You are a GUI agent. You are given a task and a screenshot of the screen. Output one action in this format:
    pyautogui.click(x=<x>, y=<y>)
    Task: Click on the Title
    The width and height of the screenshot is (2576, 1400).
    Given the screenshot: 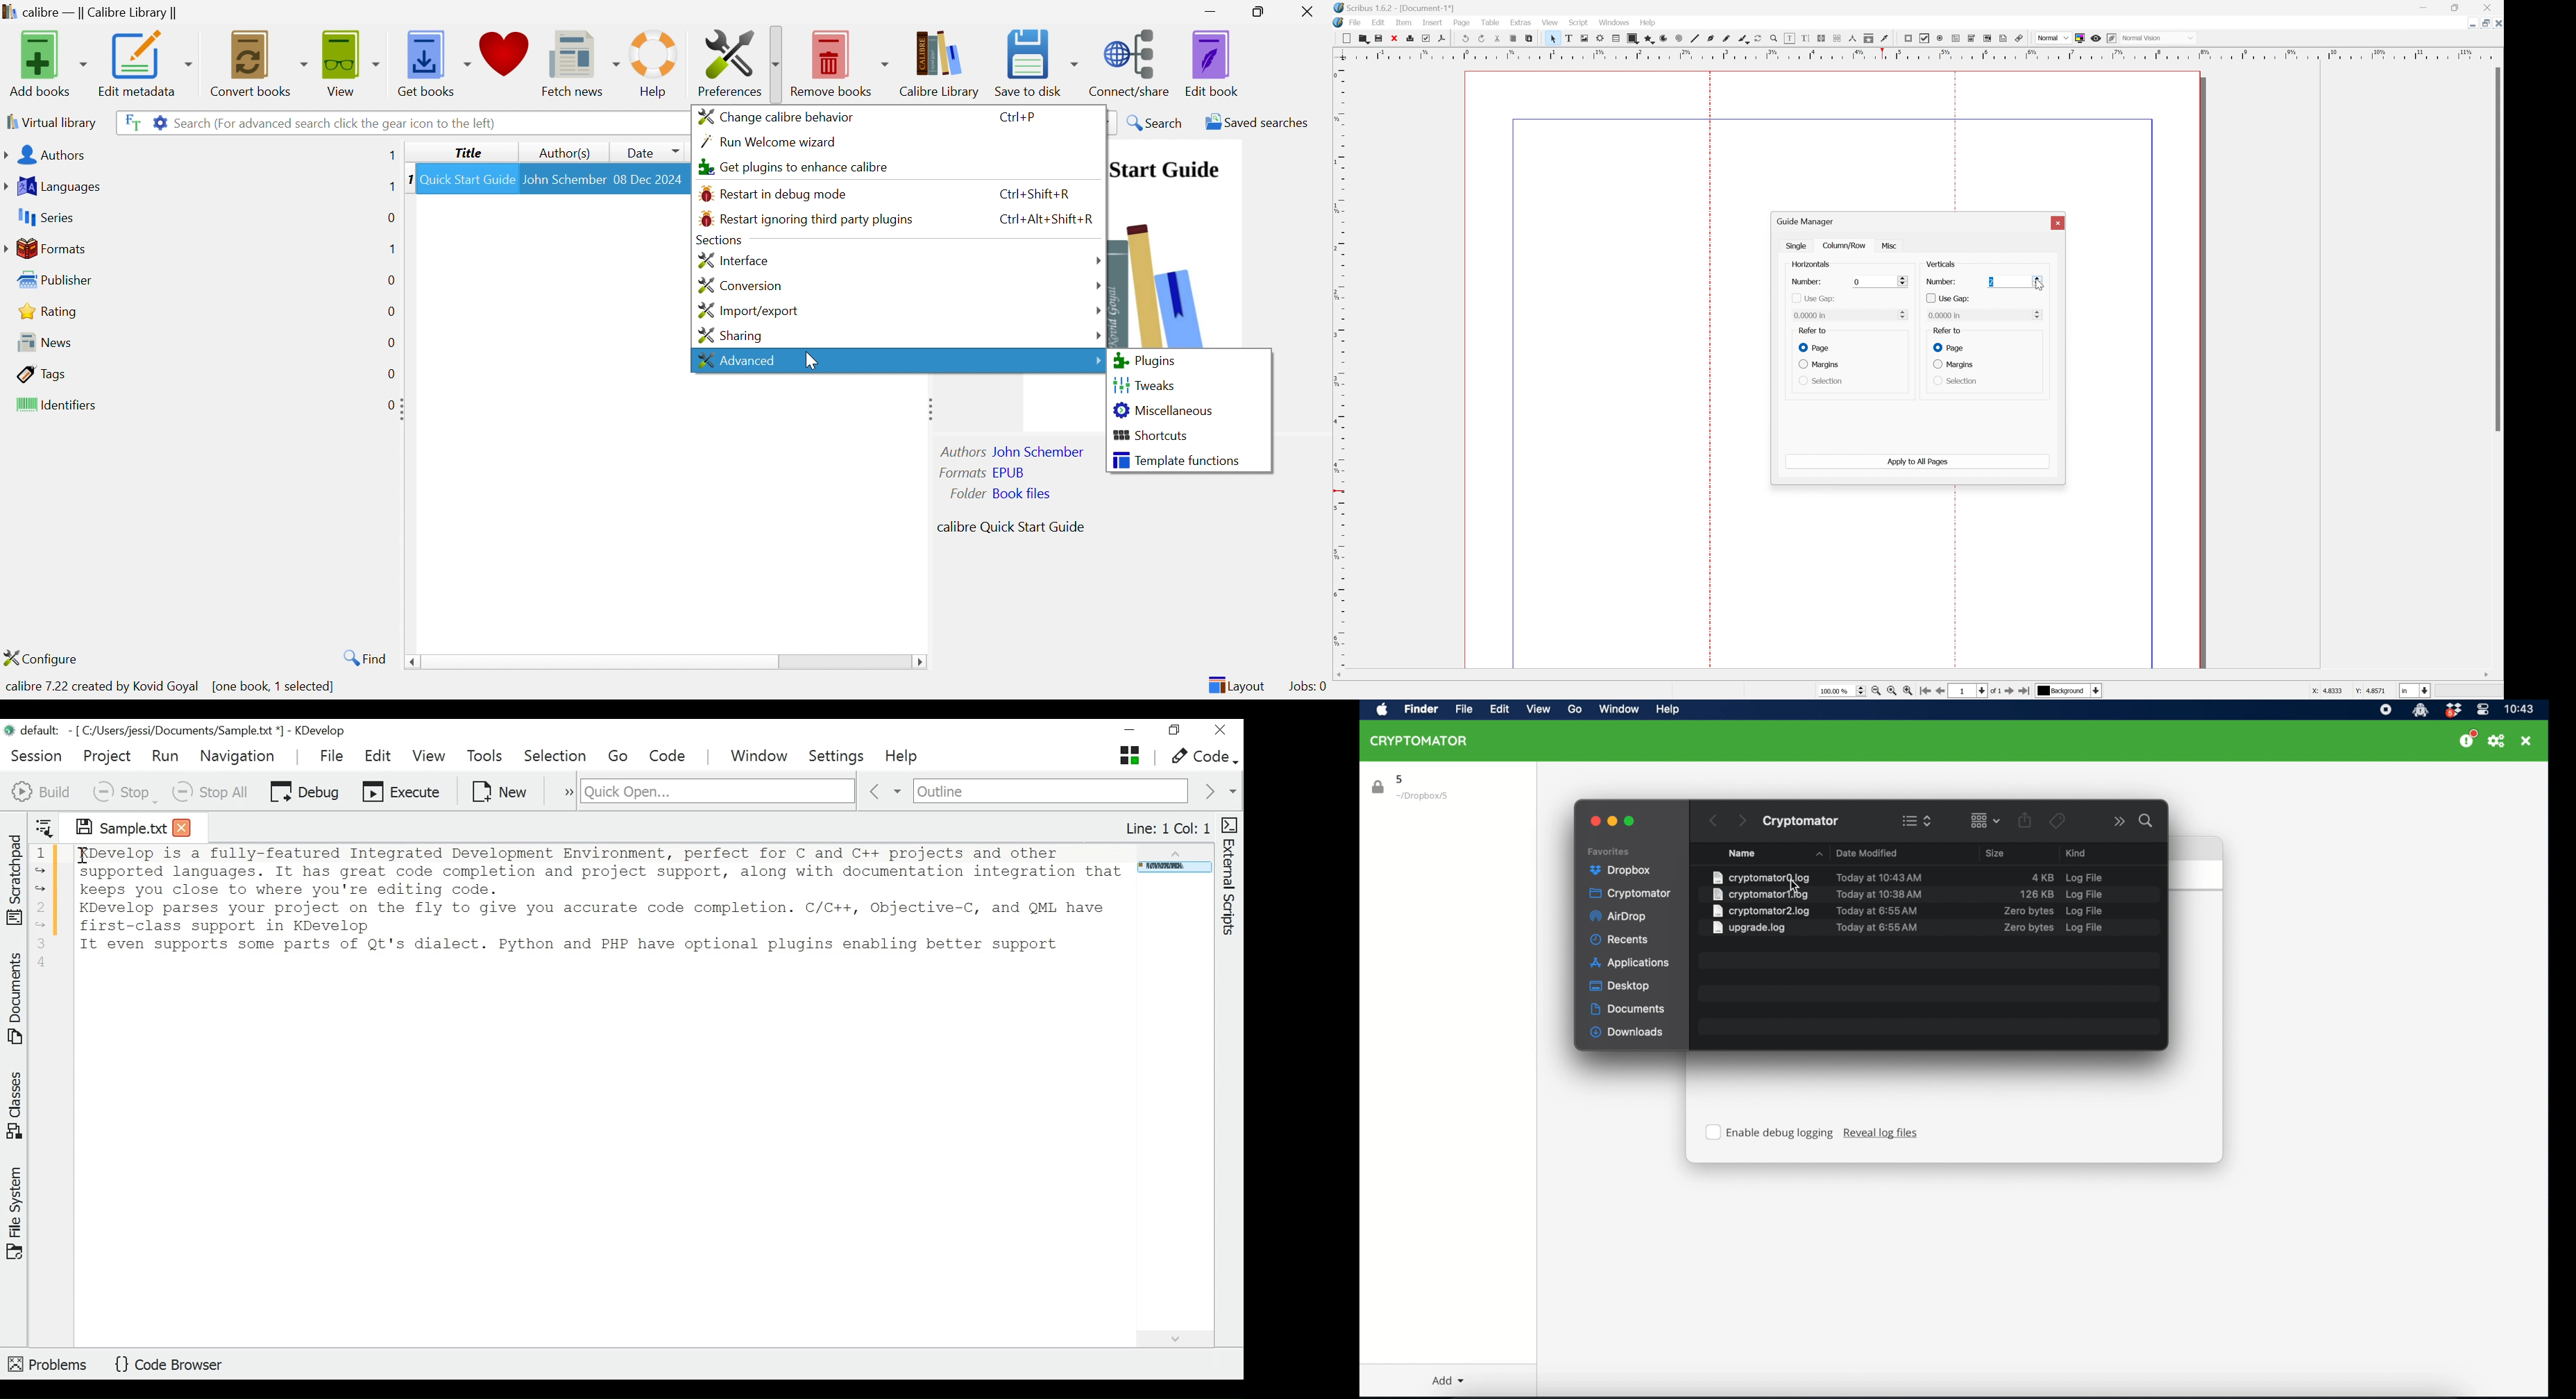 What is the action you would take?
    pyautogui.click(x=471, y=153)
    